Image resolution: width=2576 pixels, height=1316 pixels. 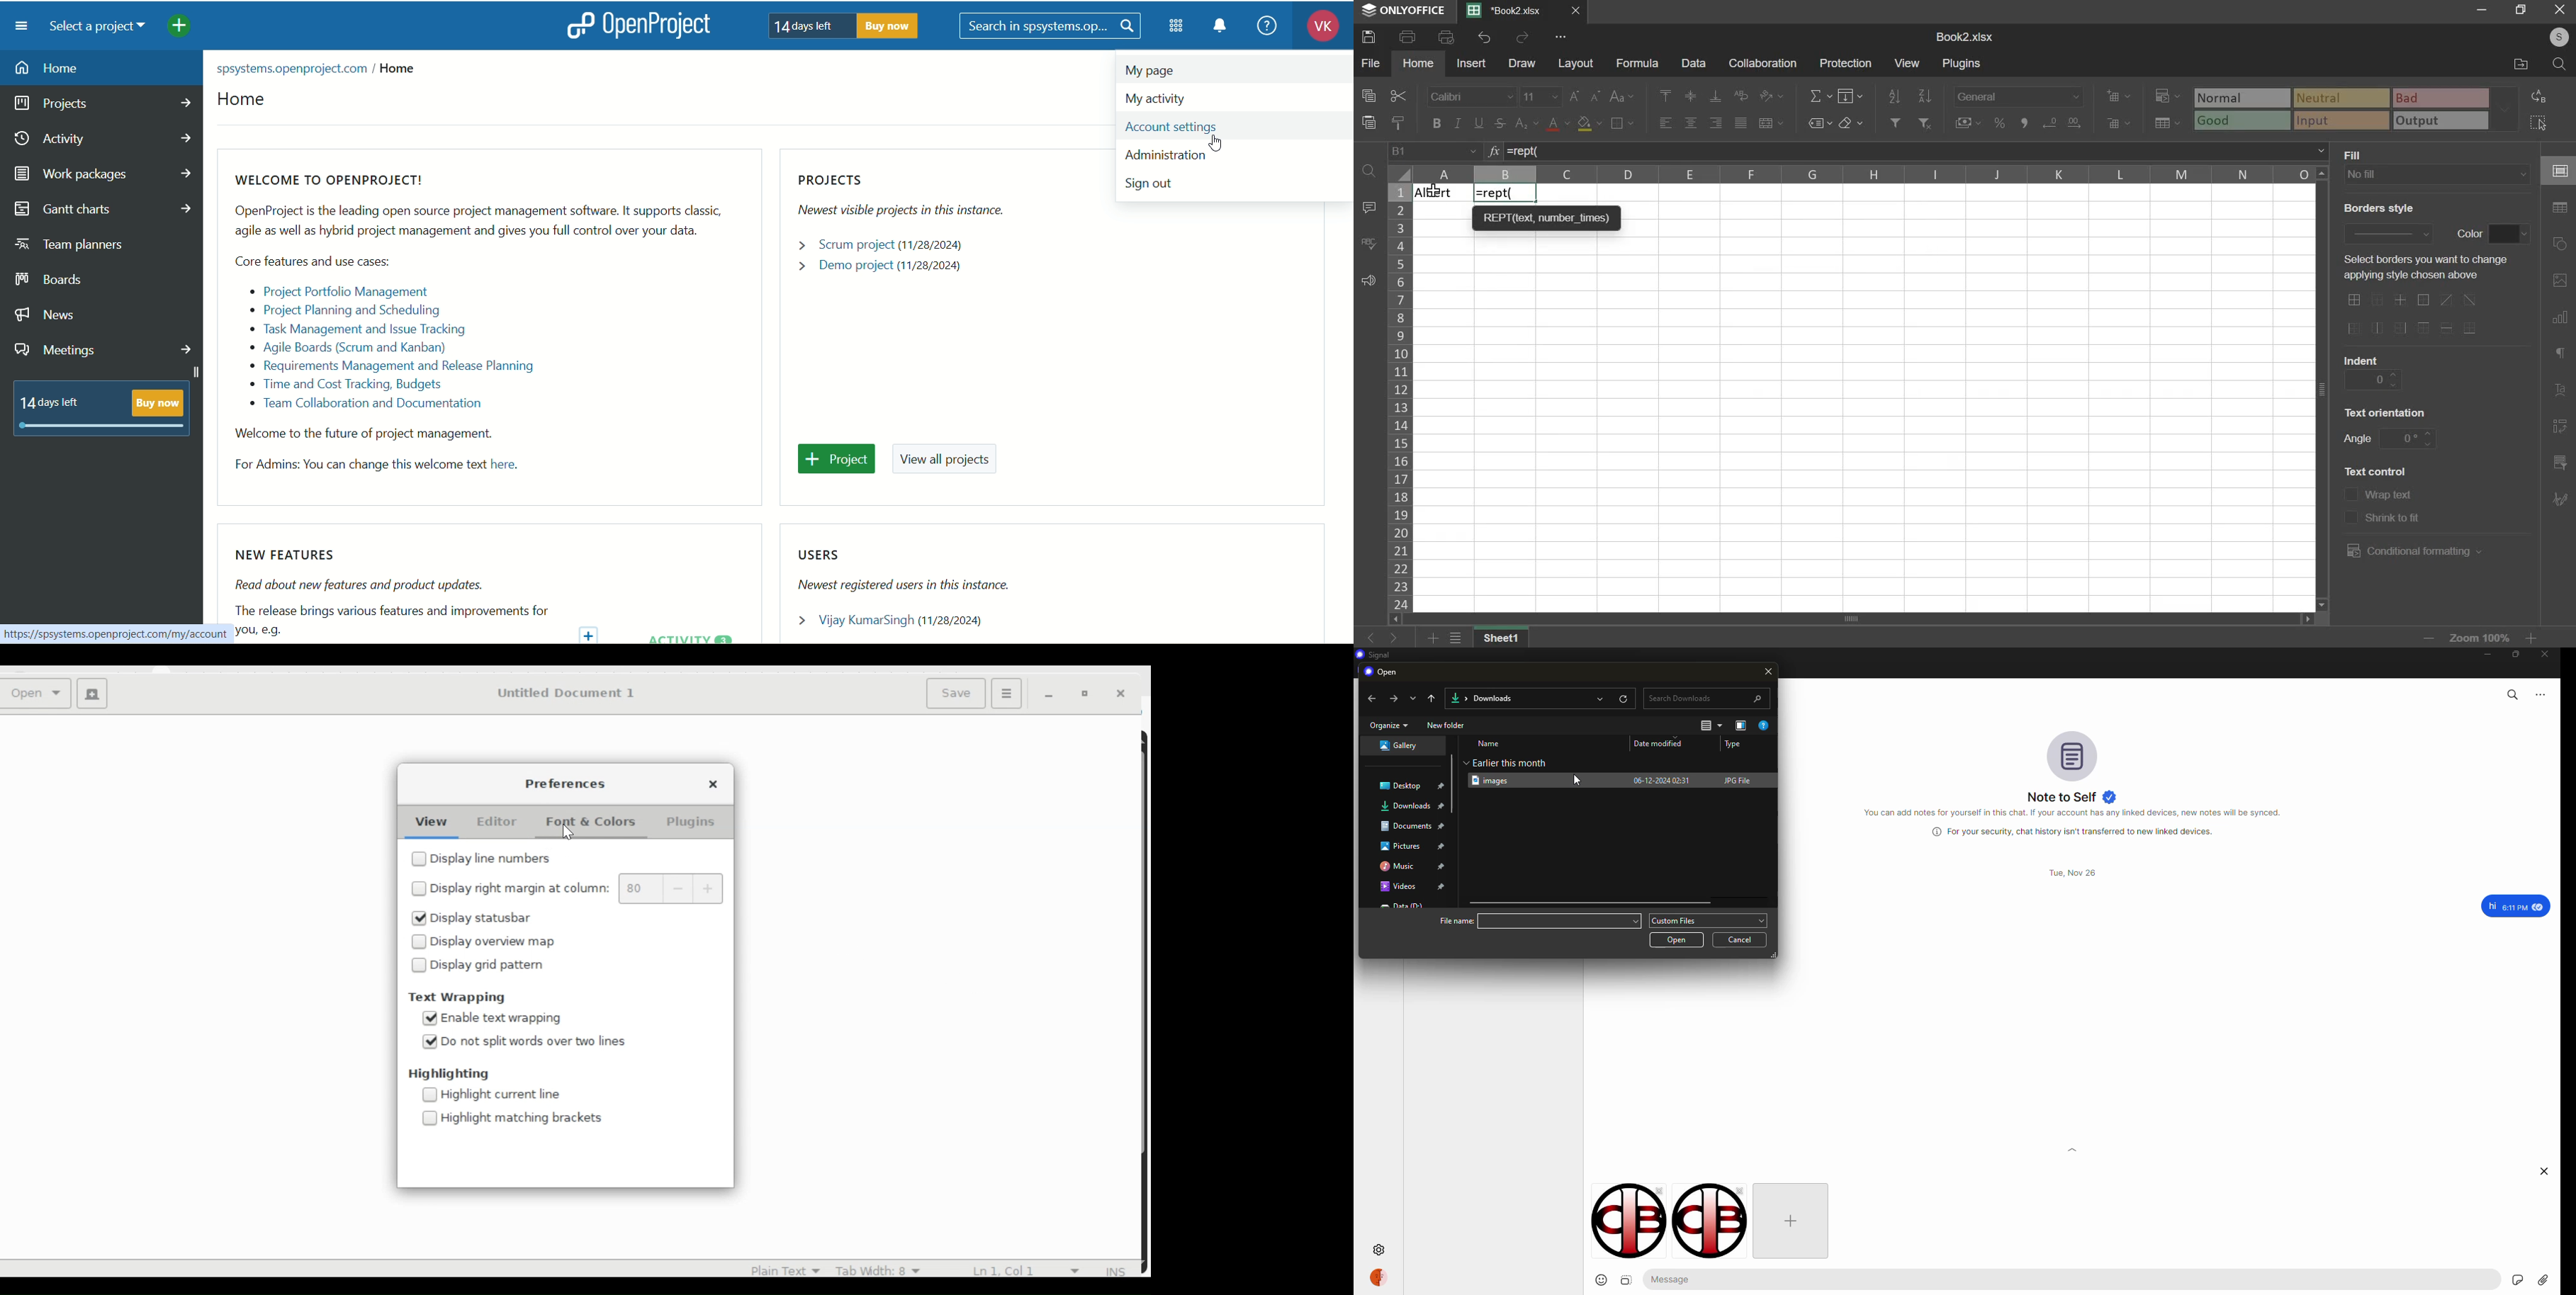 What do you see at coordinates (1638, 63) in the screenshot?
I see `formula` at bounding box center [1638, 63].